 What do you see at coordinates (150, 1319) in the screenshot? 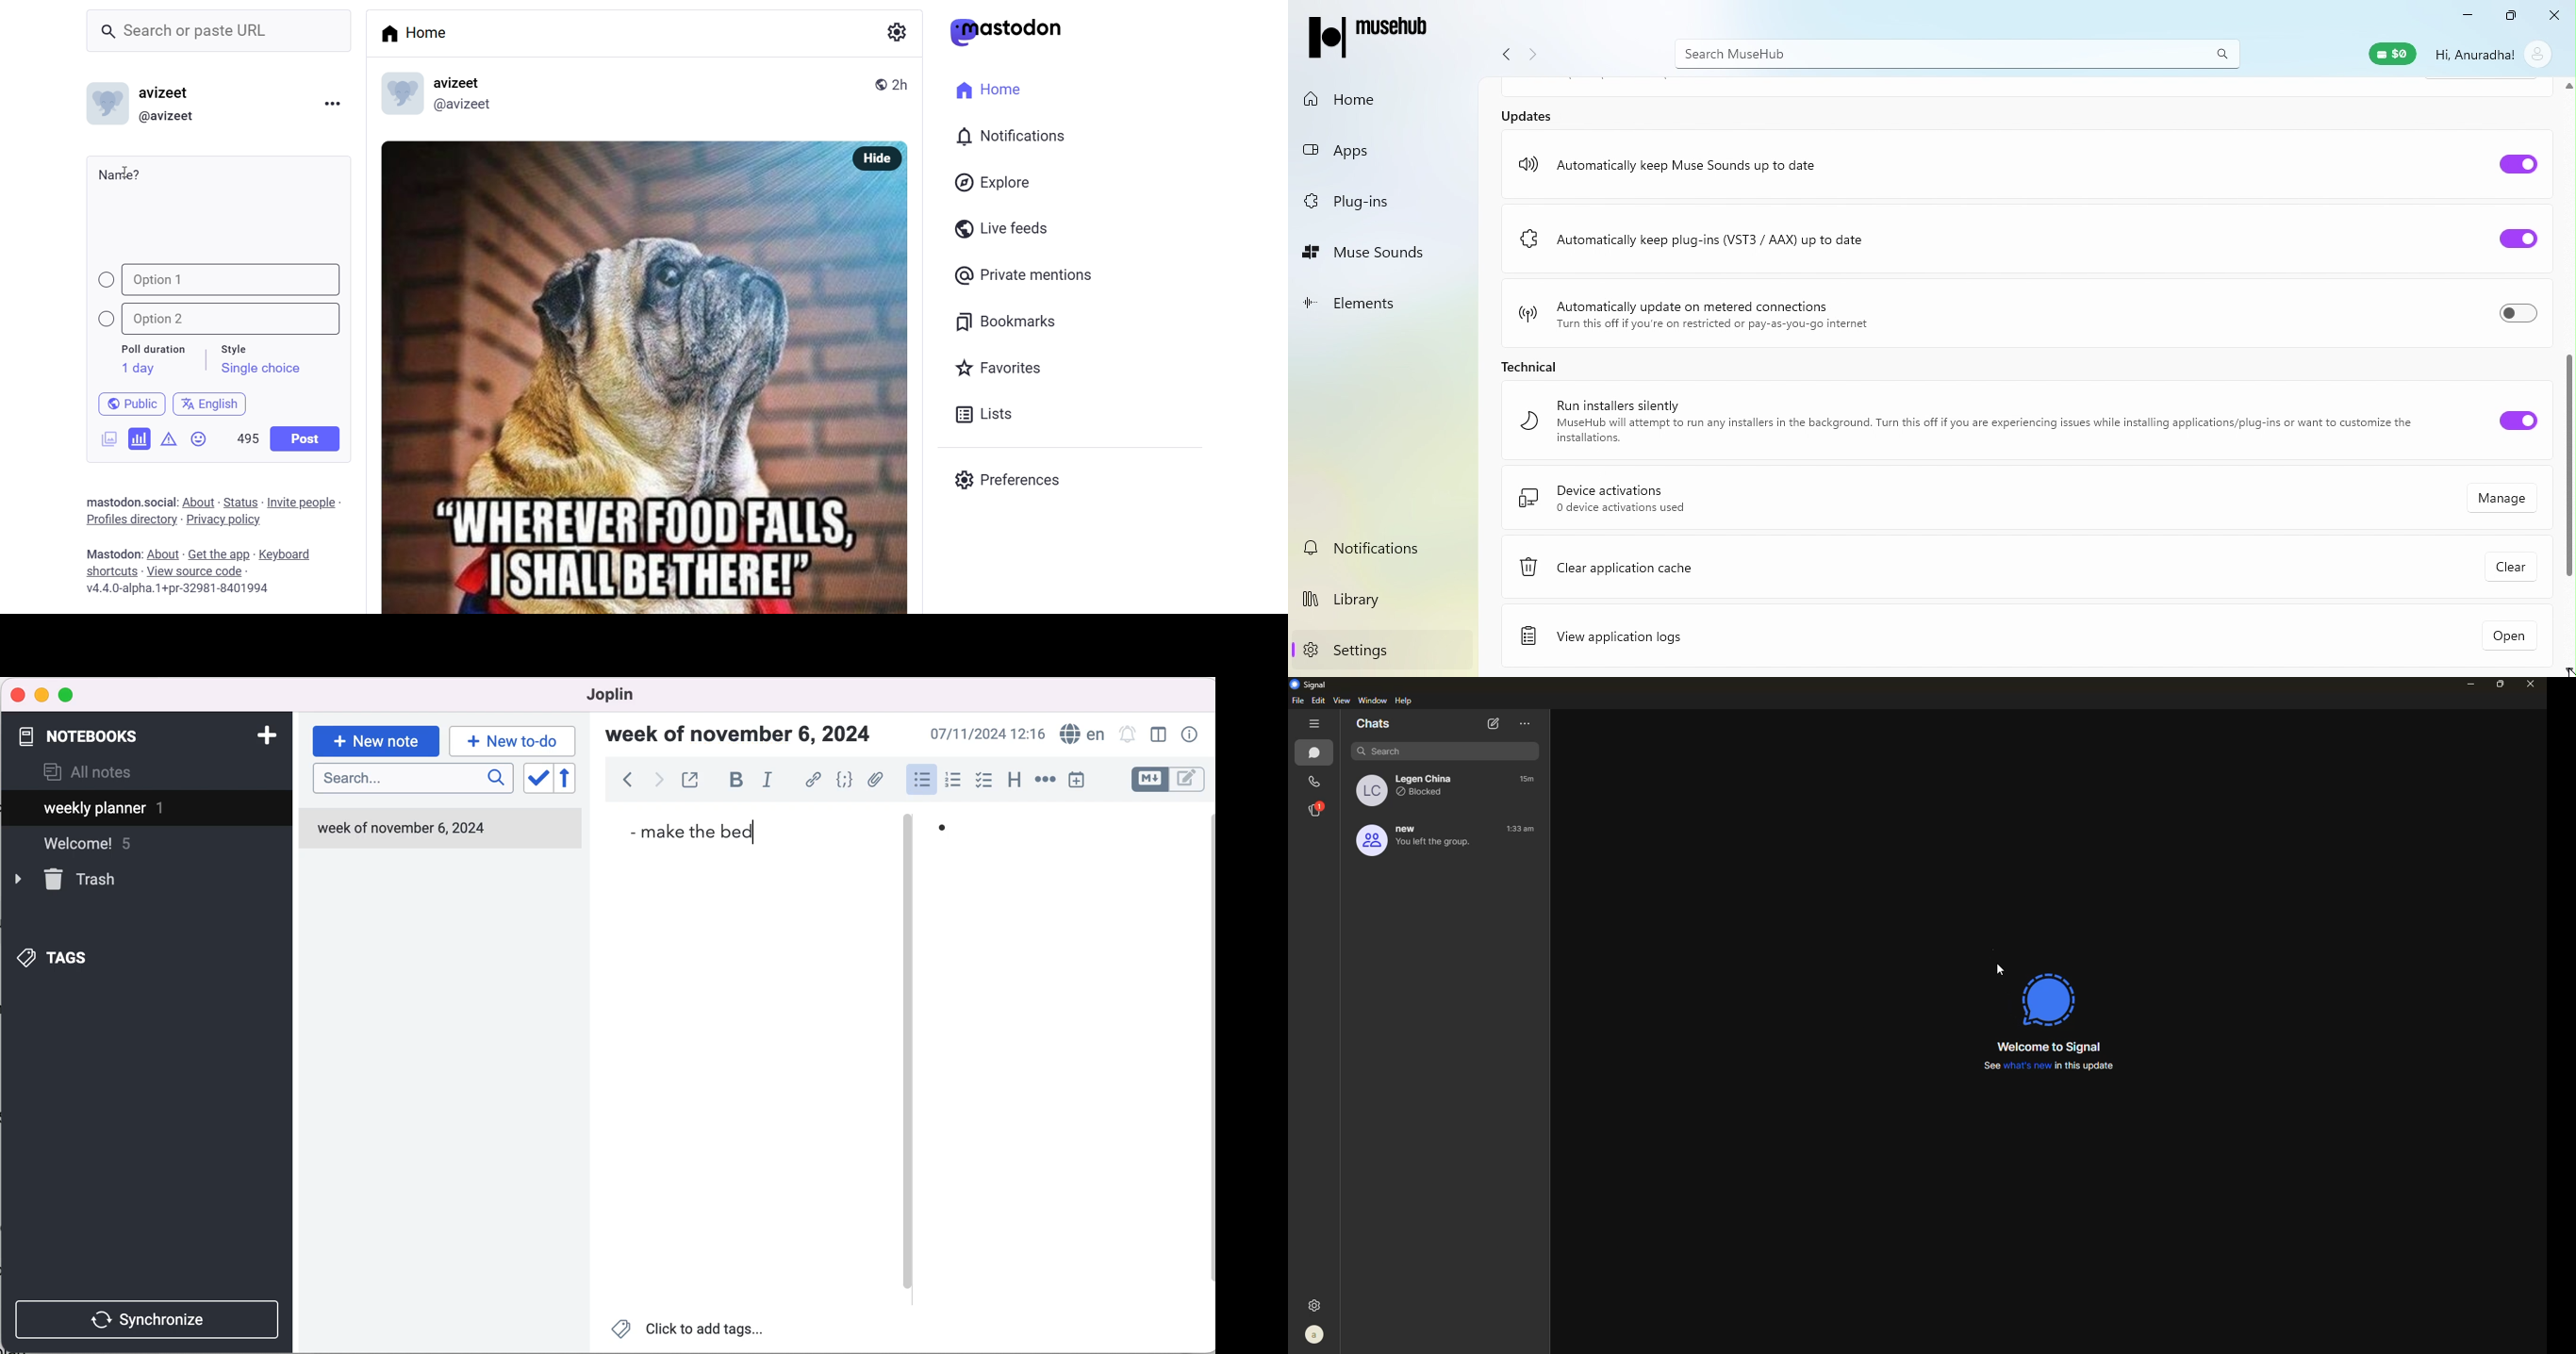
I see `synchronize` at bounding box center [150, 1319].